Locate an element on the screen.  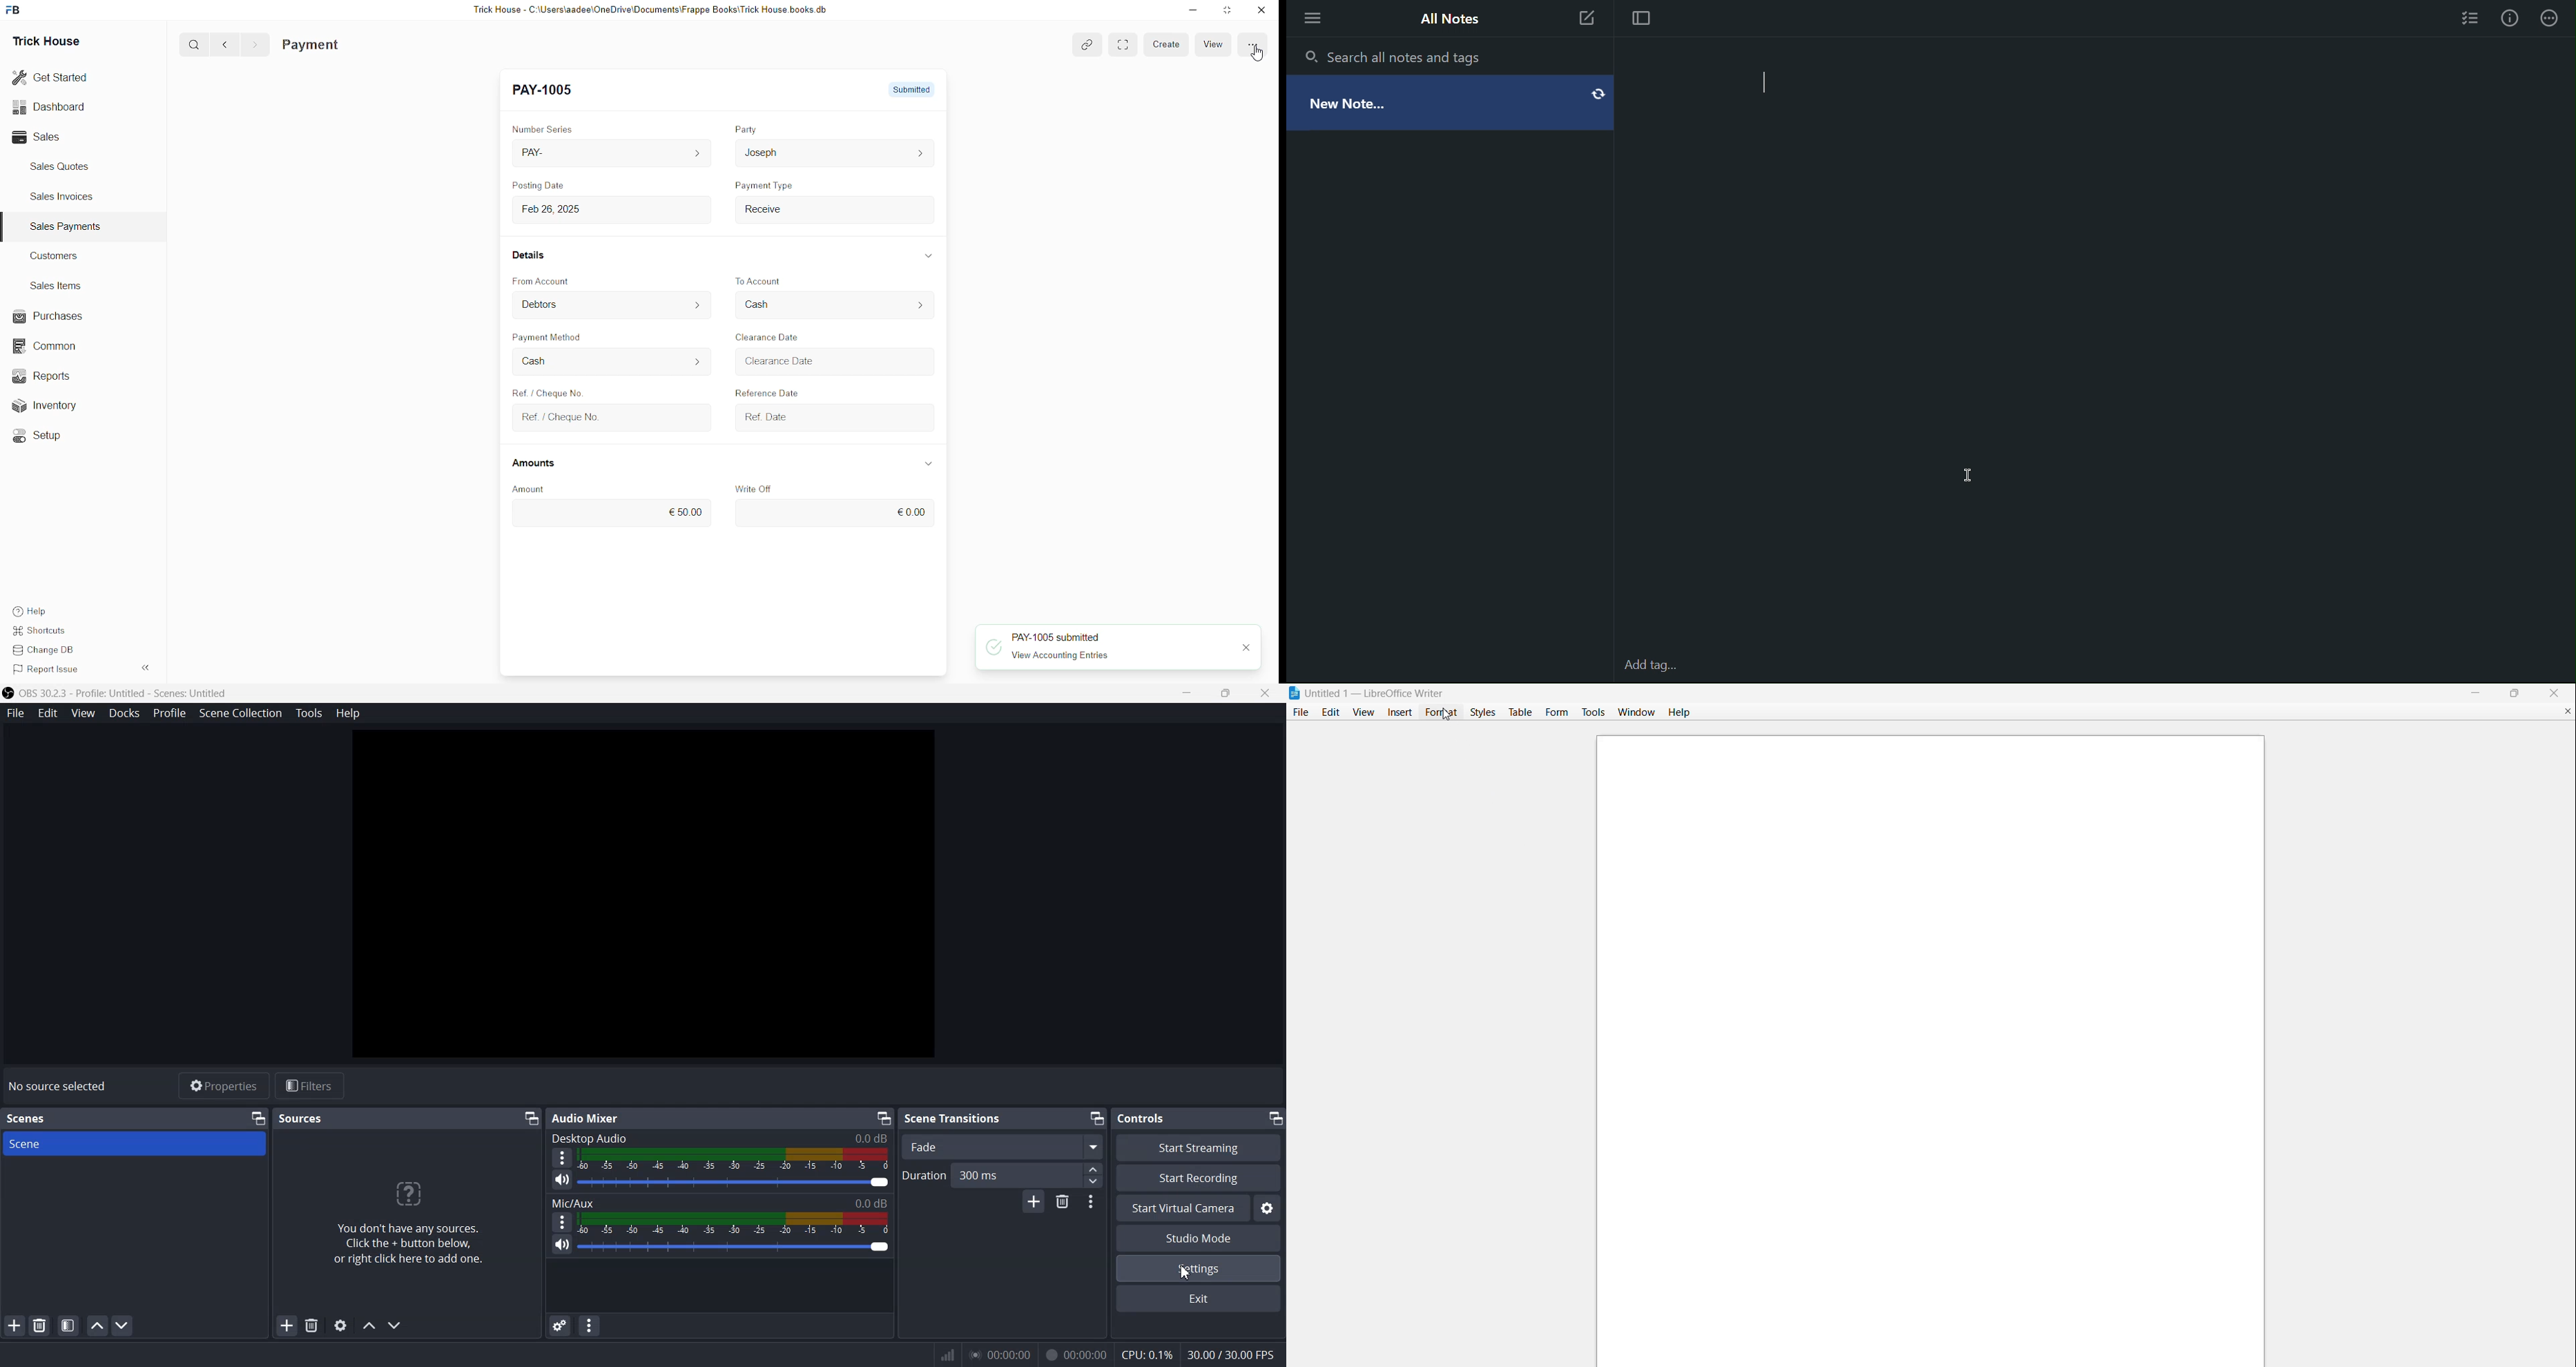
Ref. / Cheque No. is located at coordinates (546, 391).